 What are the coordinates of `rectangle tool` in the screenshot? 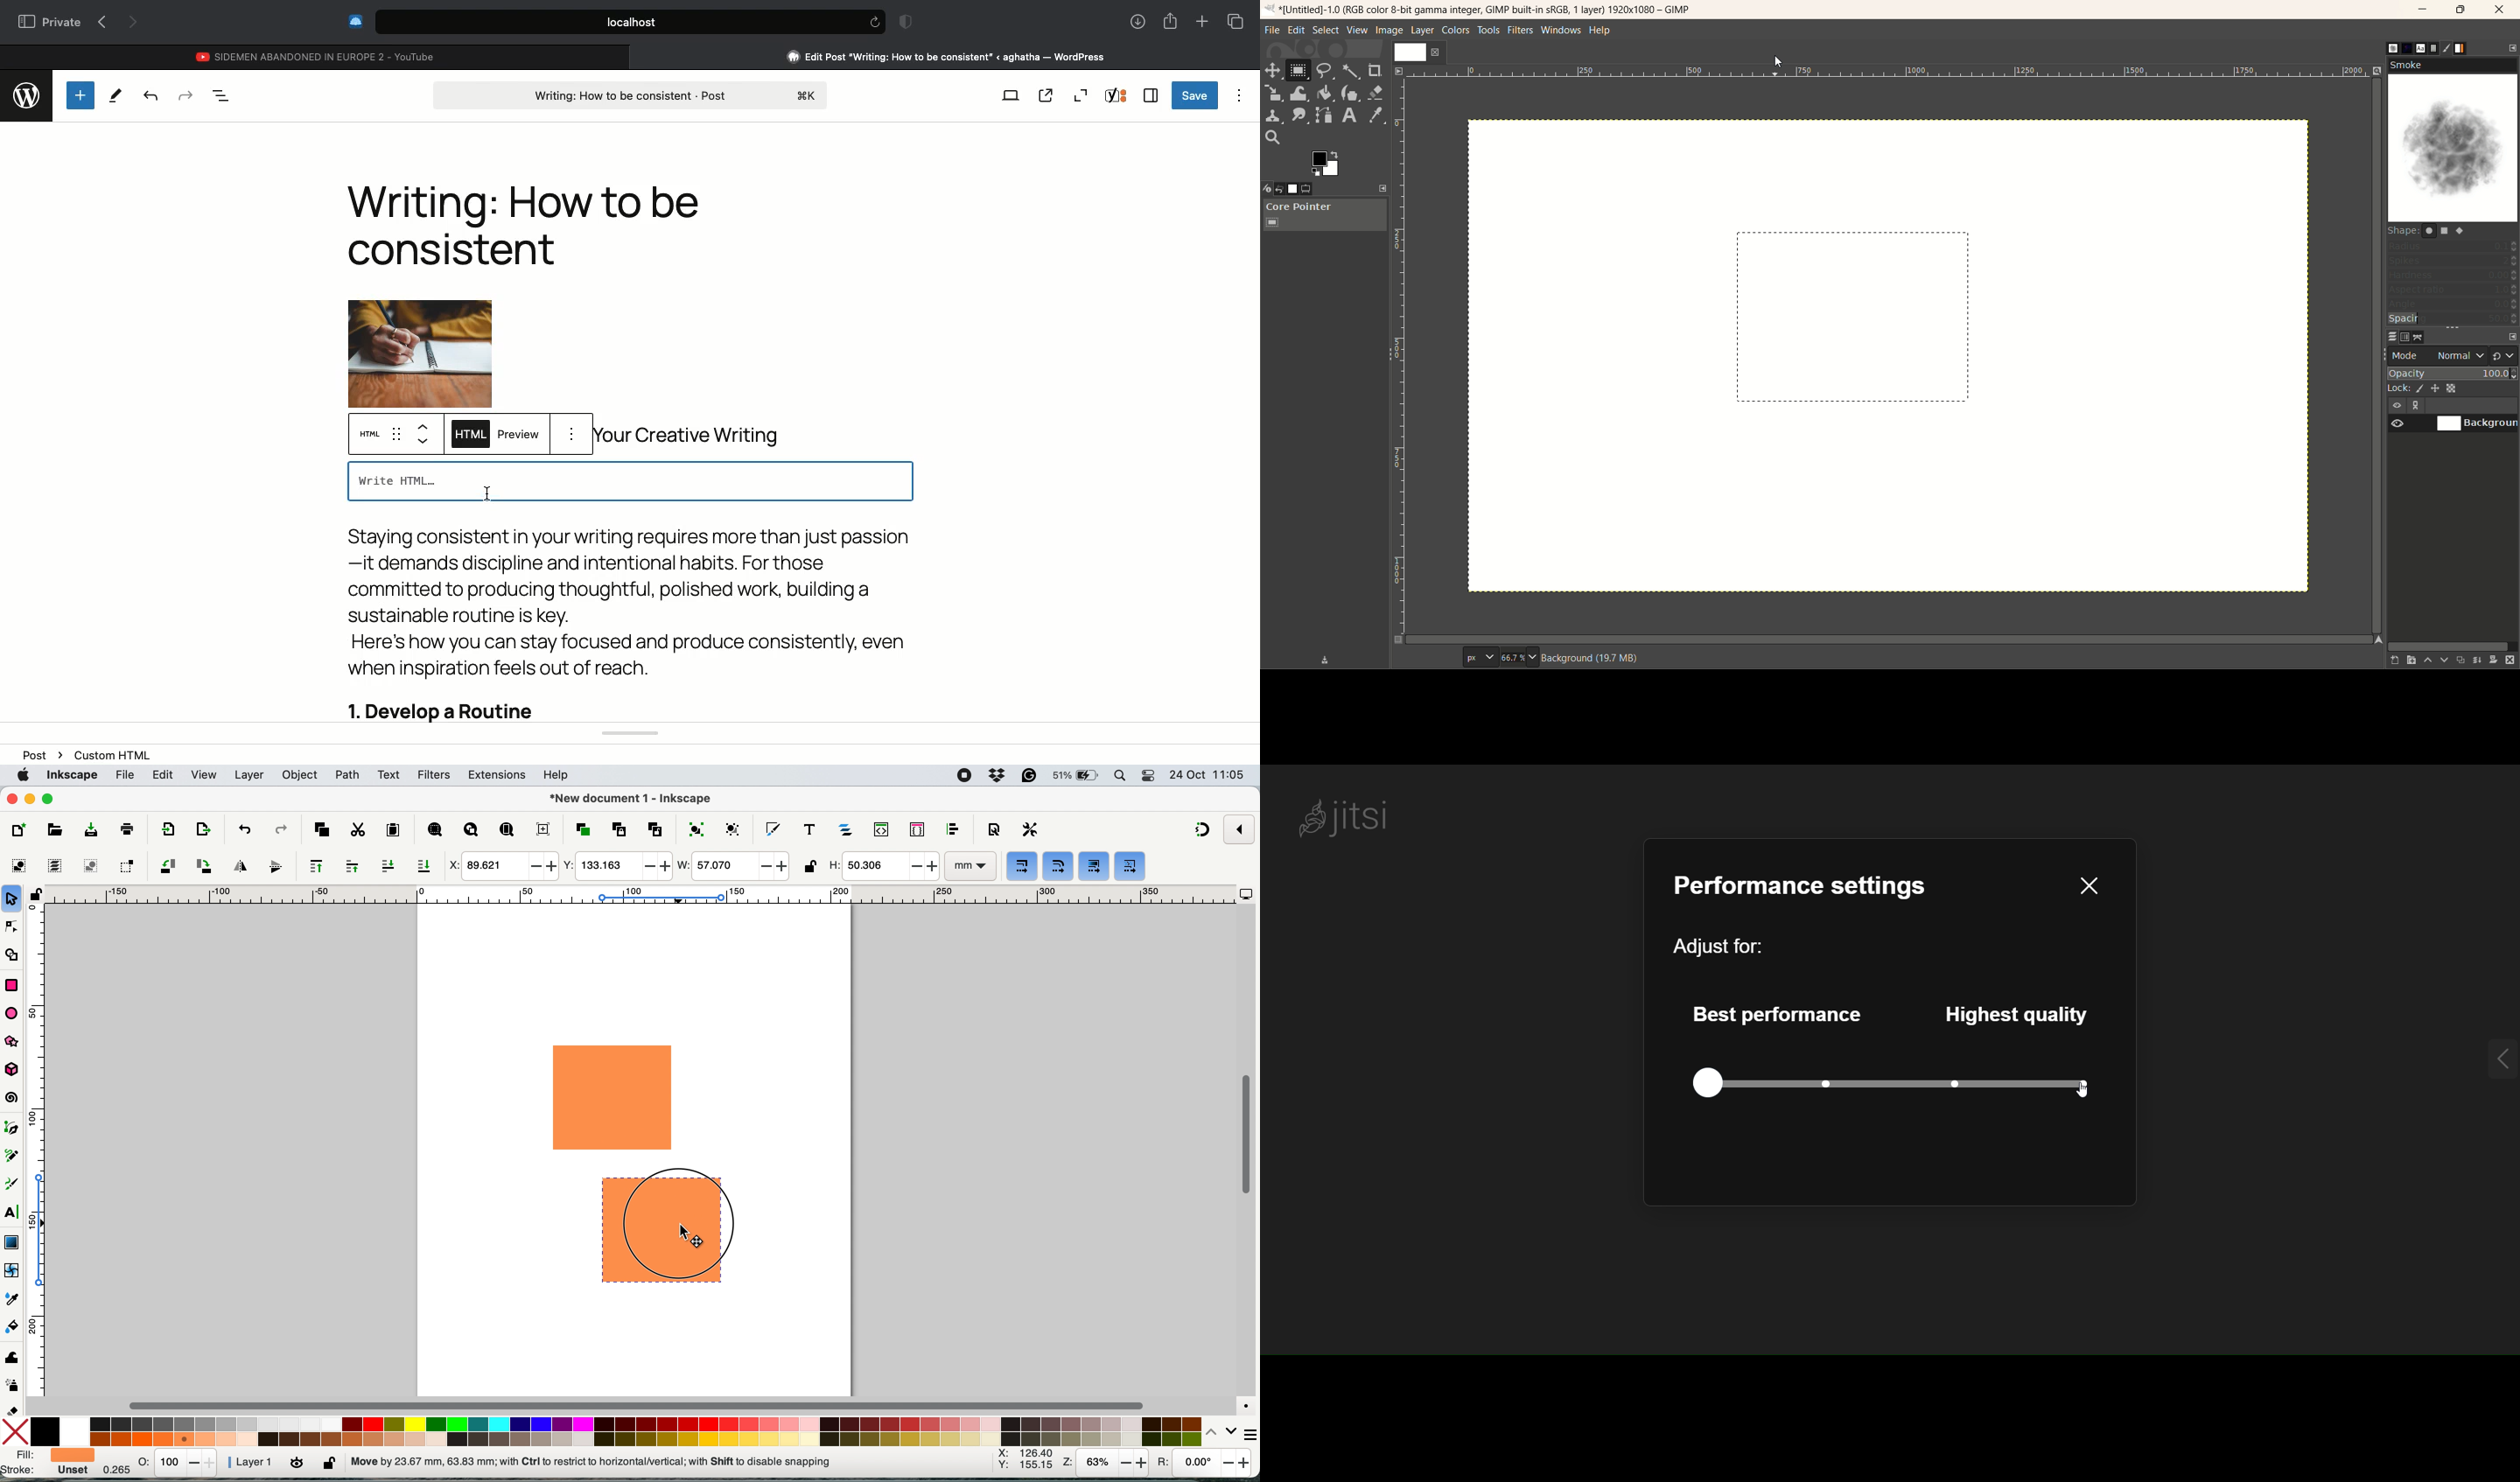 It's located at (11, 983).